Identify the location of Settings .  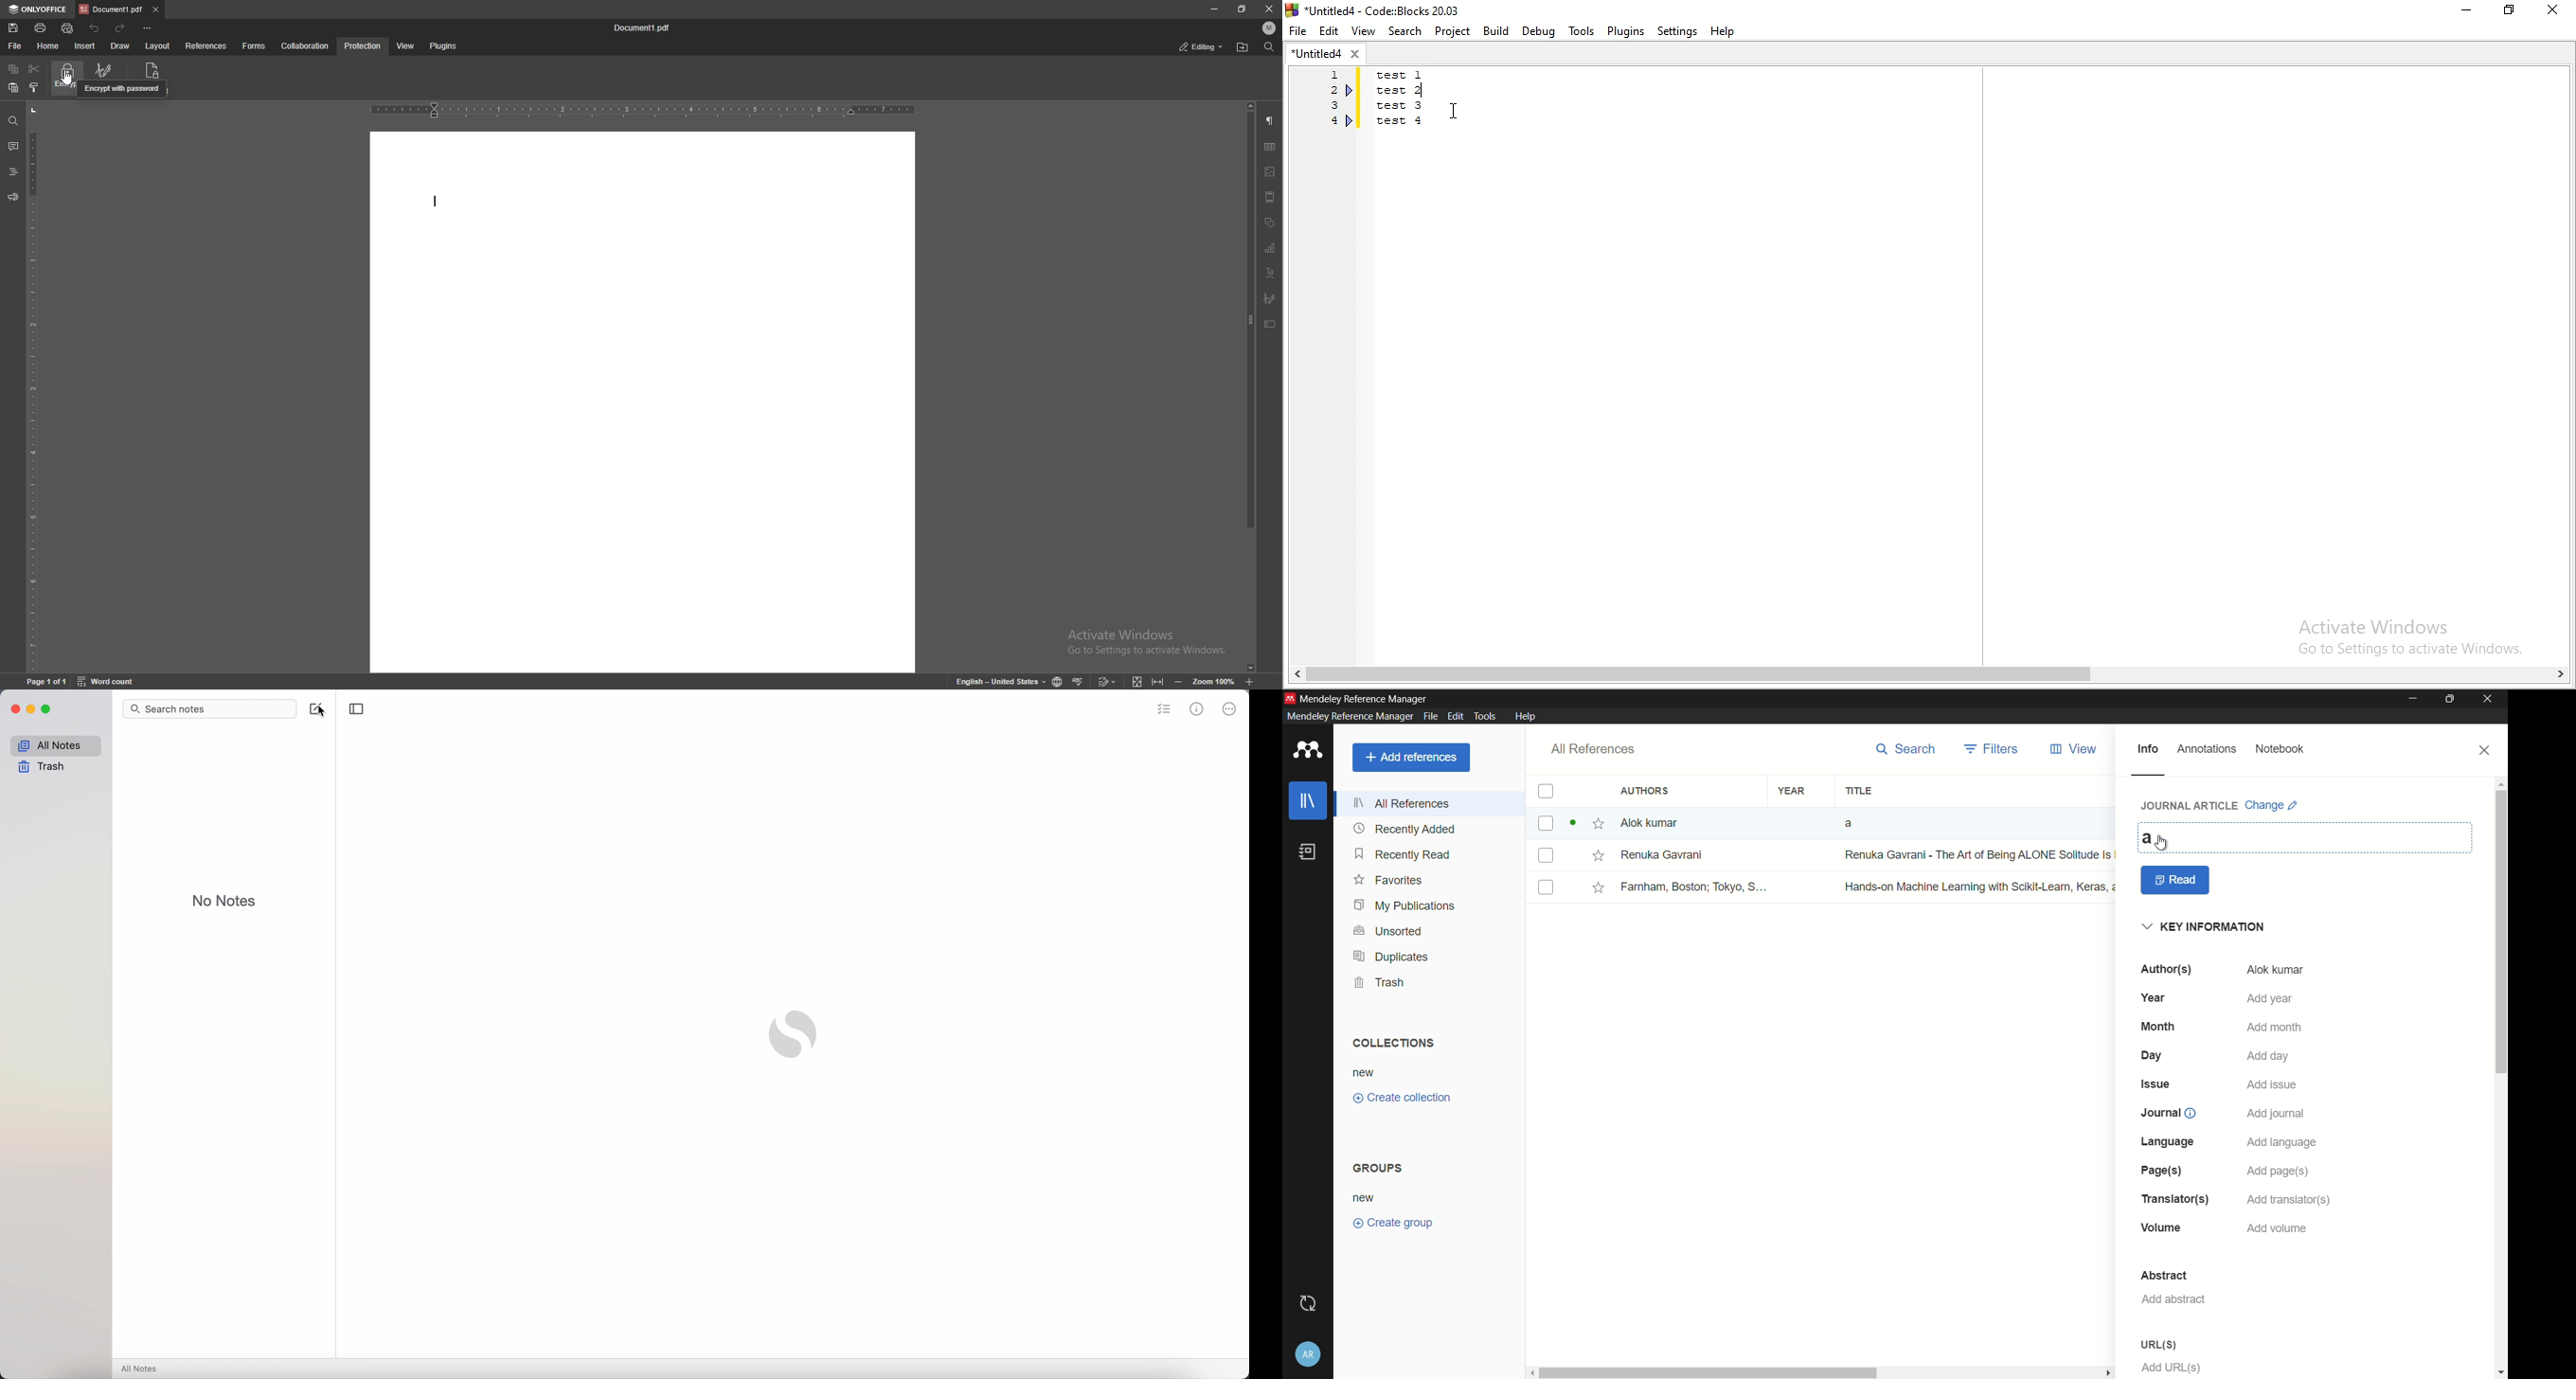
(1675, 32).